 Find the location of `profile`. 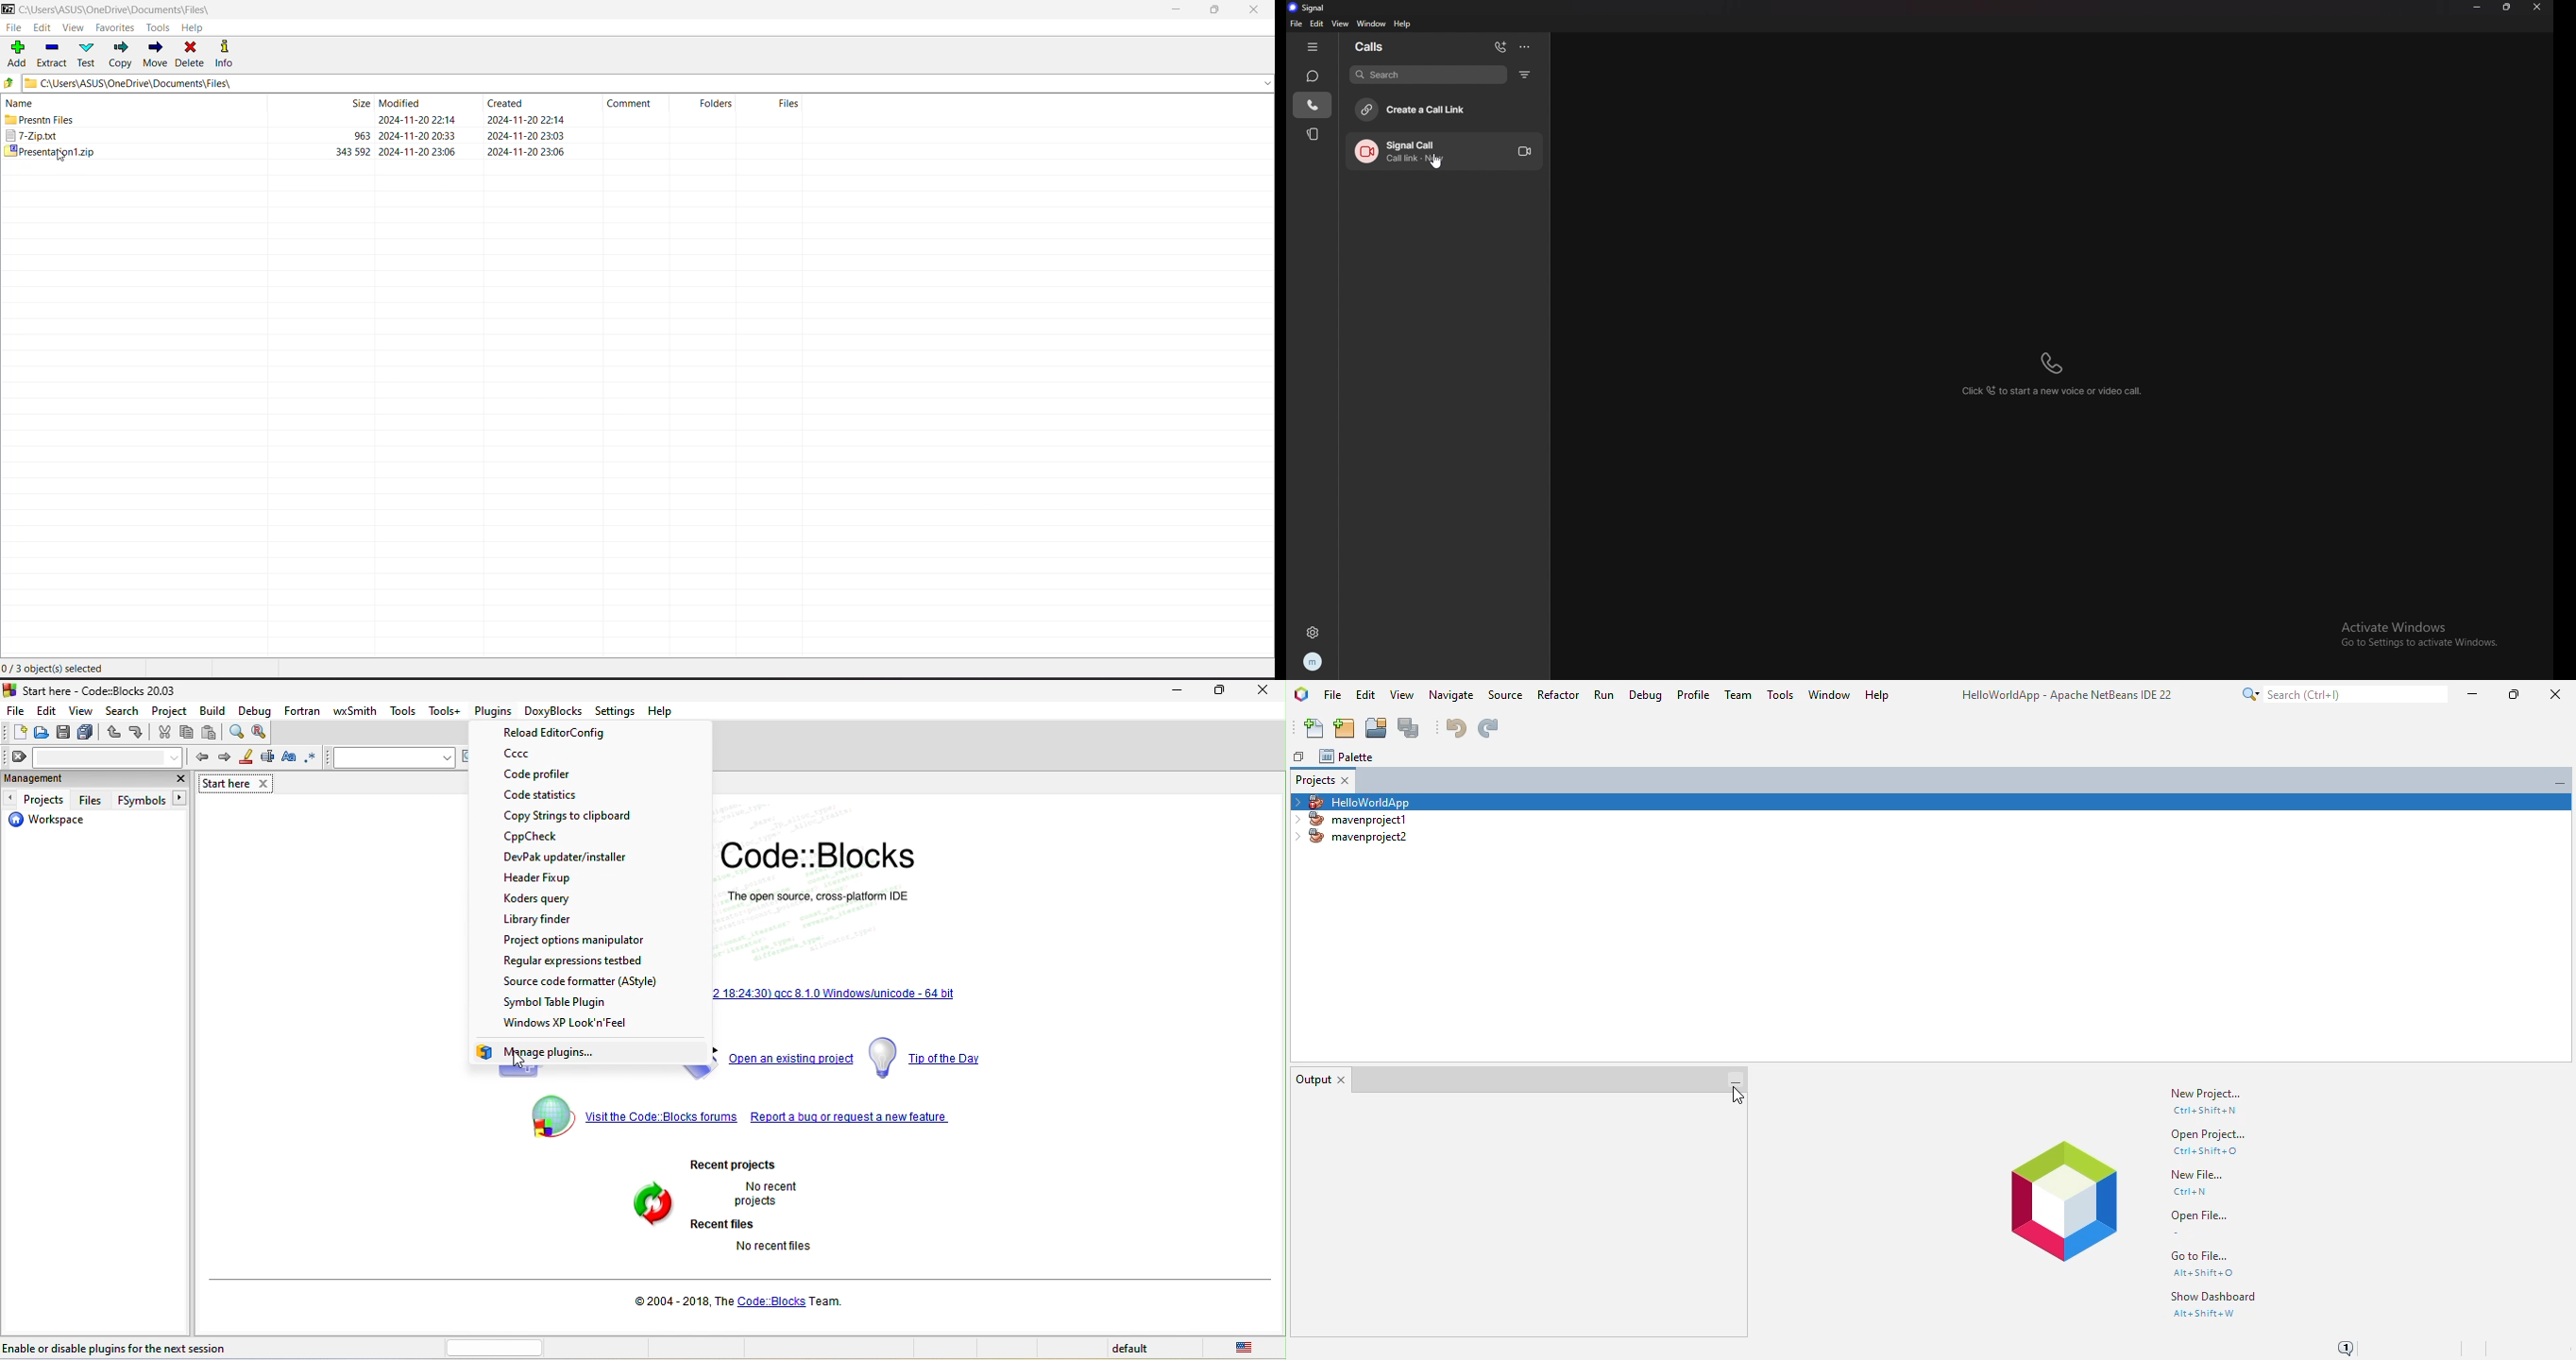

profile is located at coordinates (1314, 662).